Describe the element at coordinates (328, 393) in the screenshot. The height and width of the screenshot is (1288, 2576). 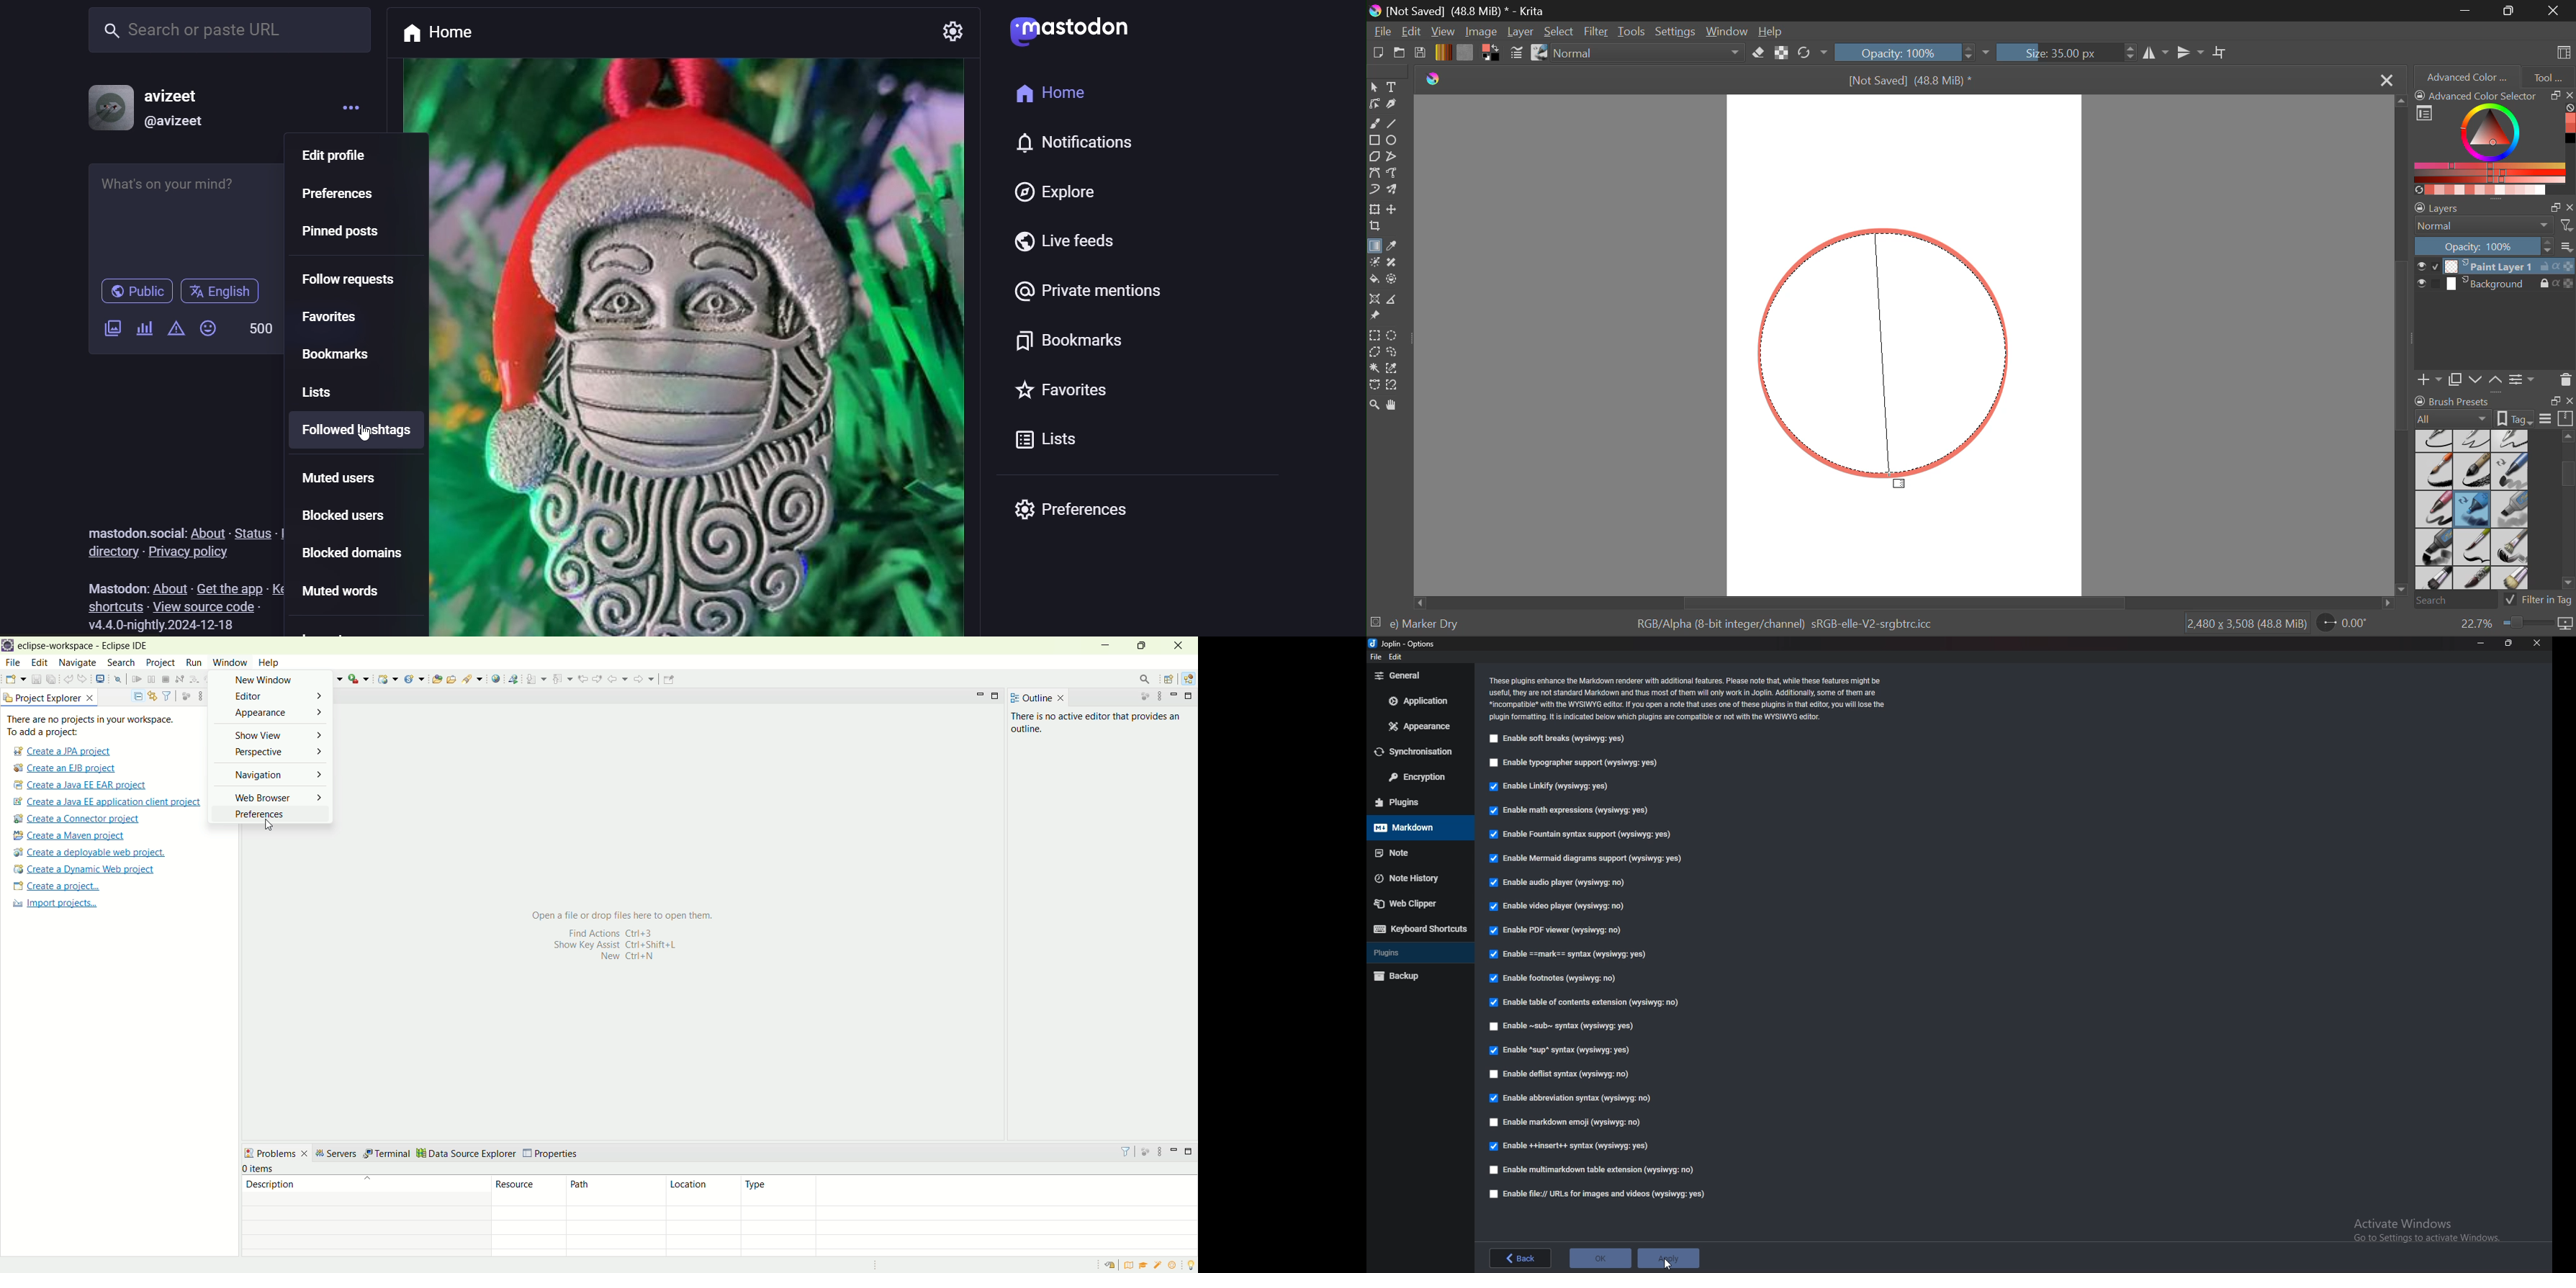
I see `lists` at that location.